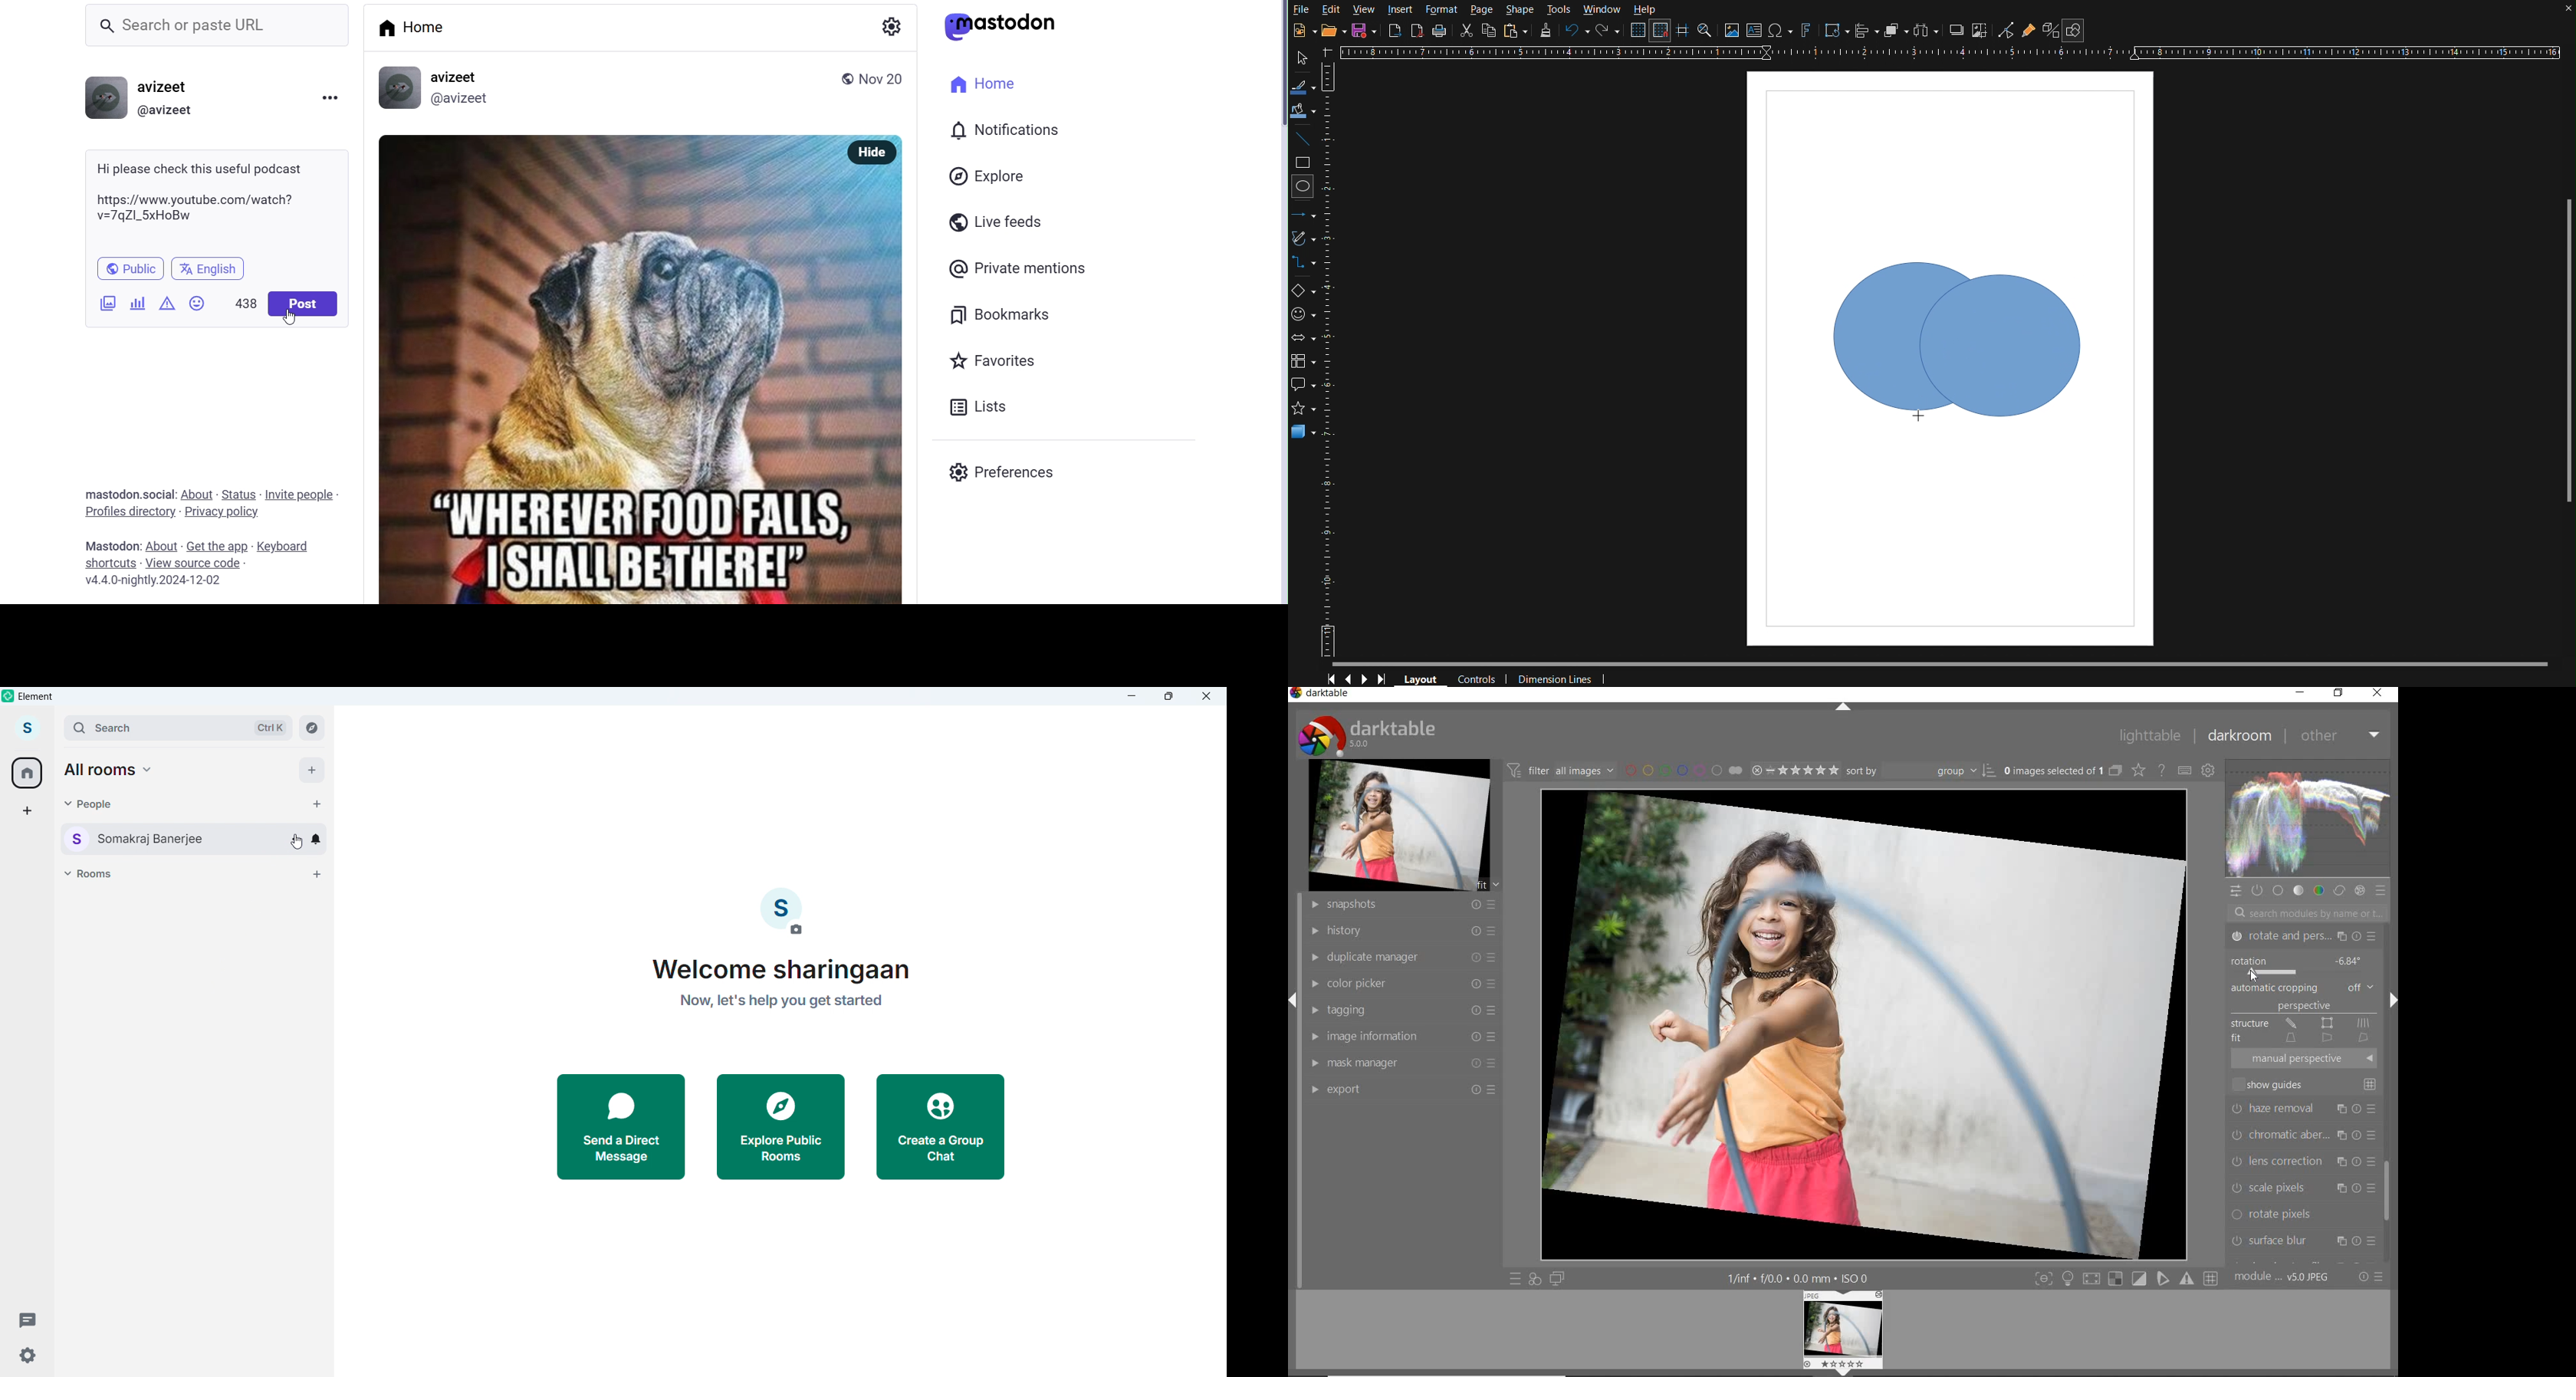 This screenshot has width=2576, height=1400. What do you see at coordinates (988, 176) in the screenshot?
I see `explore` at bounding box center [988, 176].